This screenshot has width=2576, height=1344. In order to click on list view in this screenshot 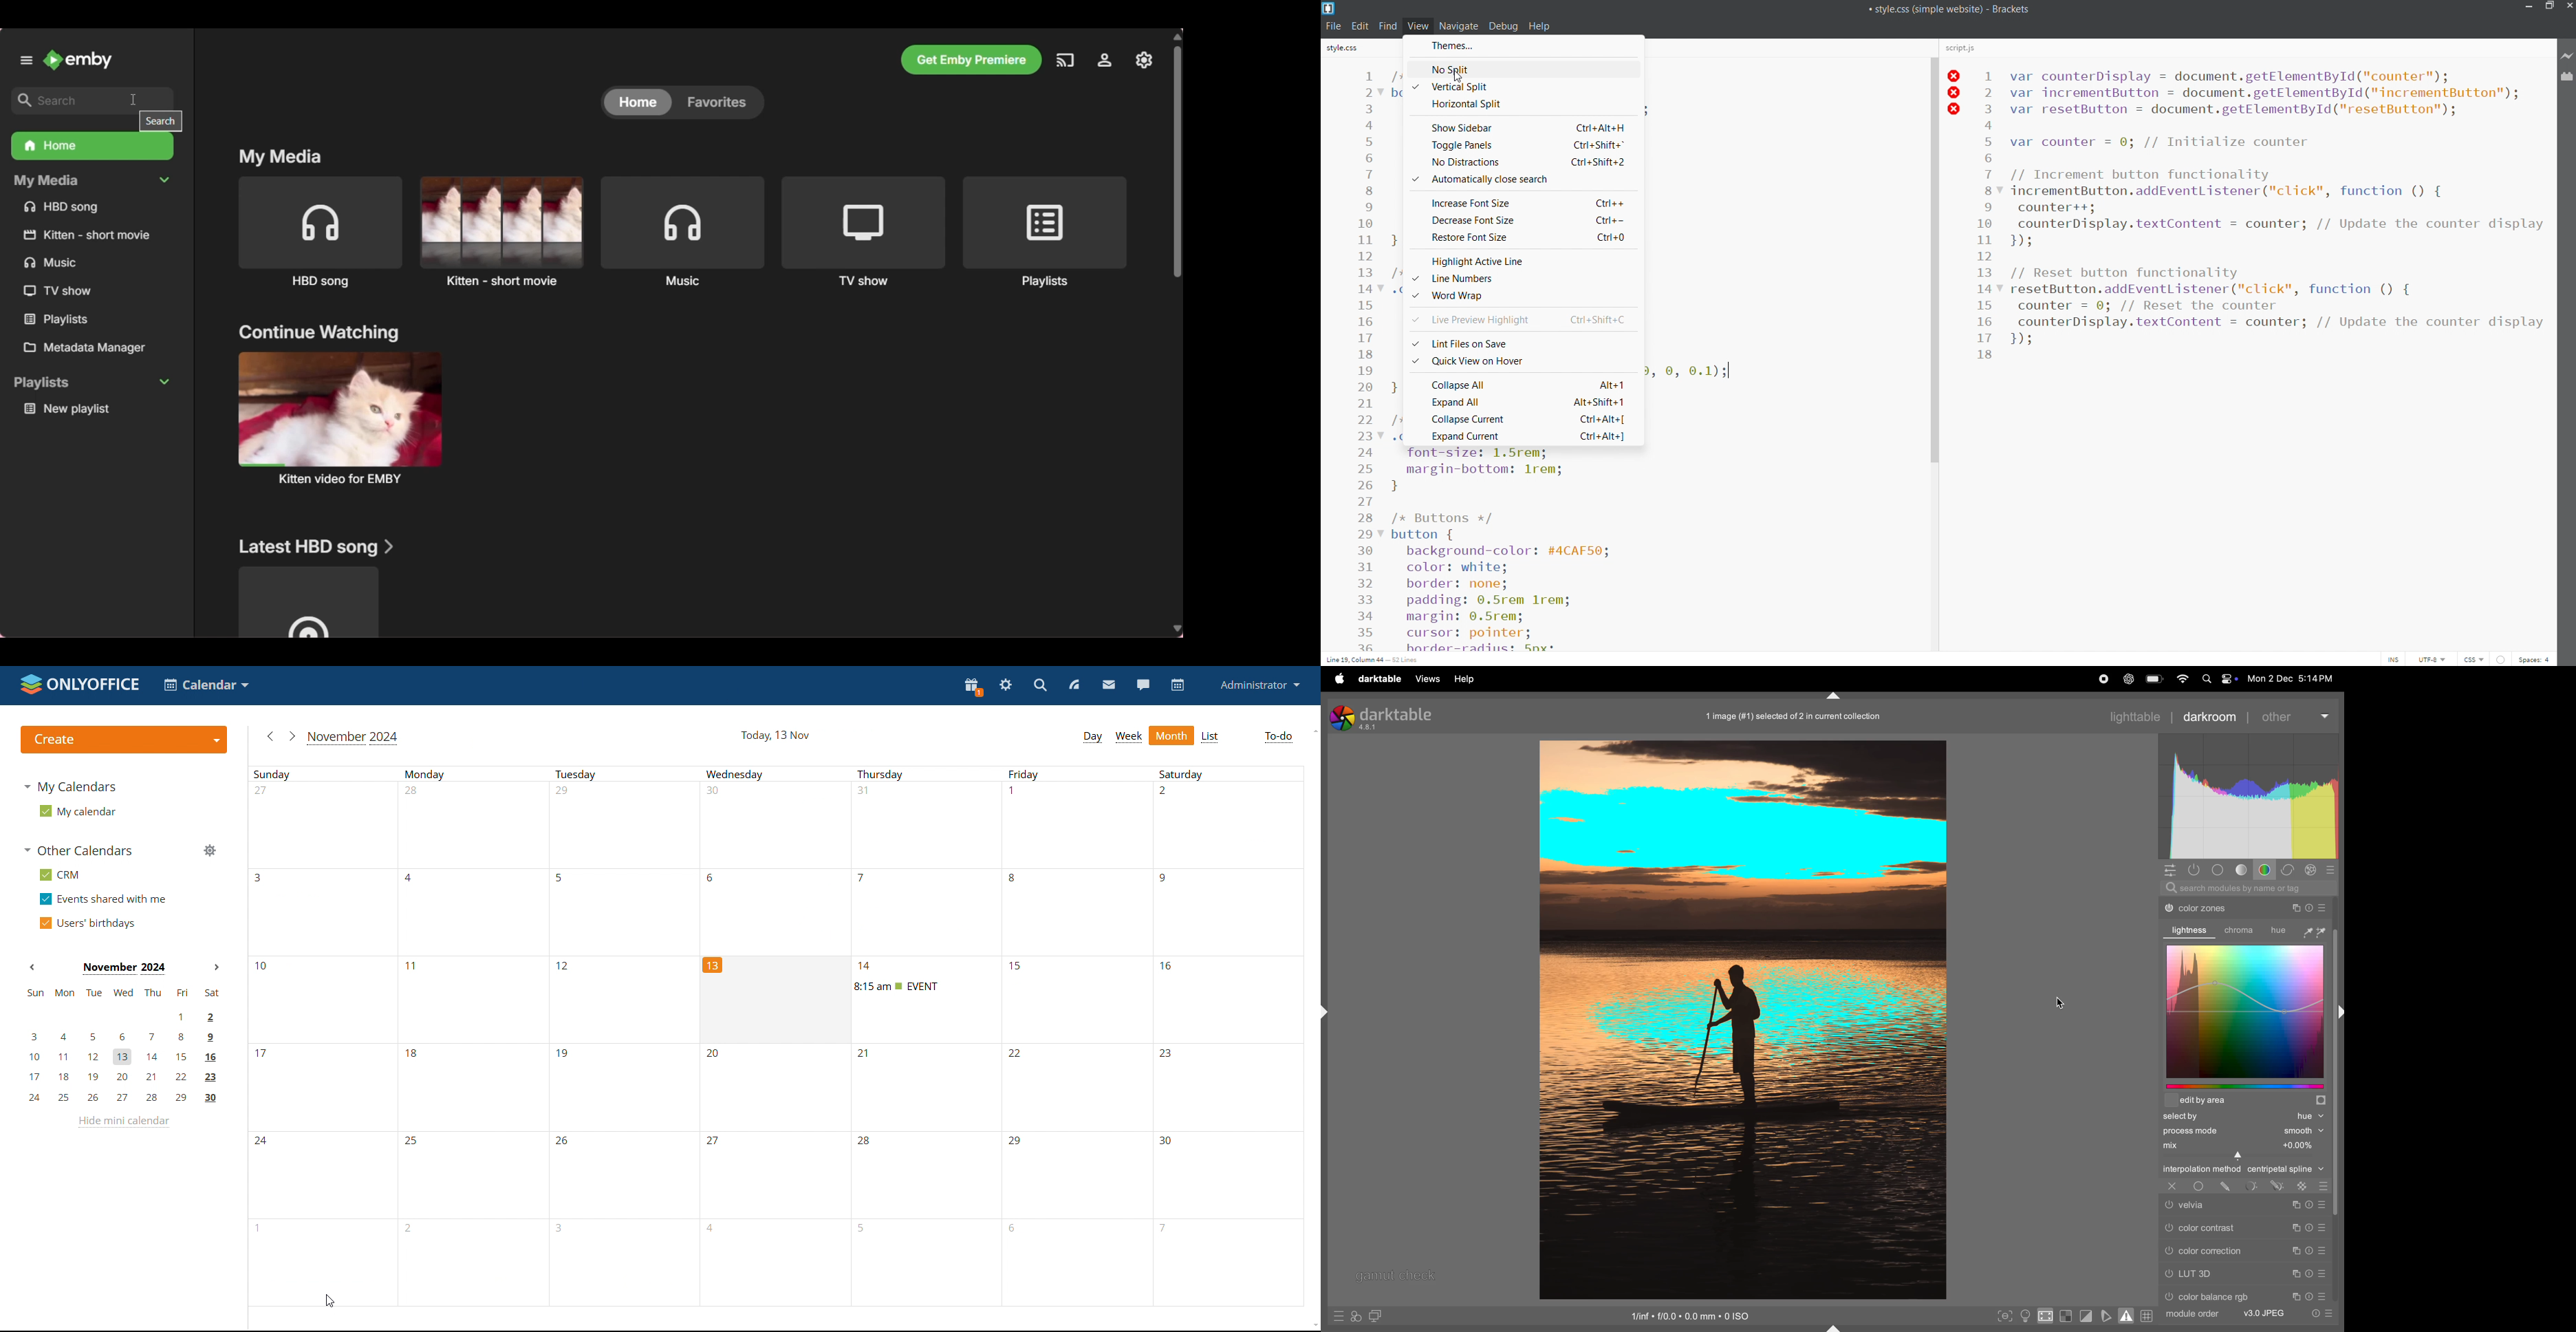, I will do `click(1211, 735)`.